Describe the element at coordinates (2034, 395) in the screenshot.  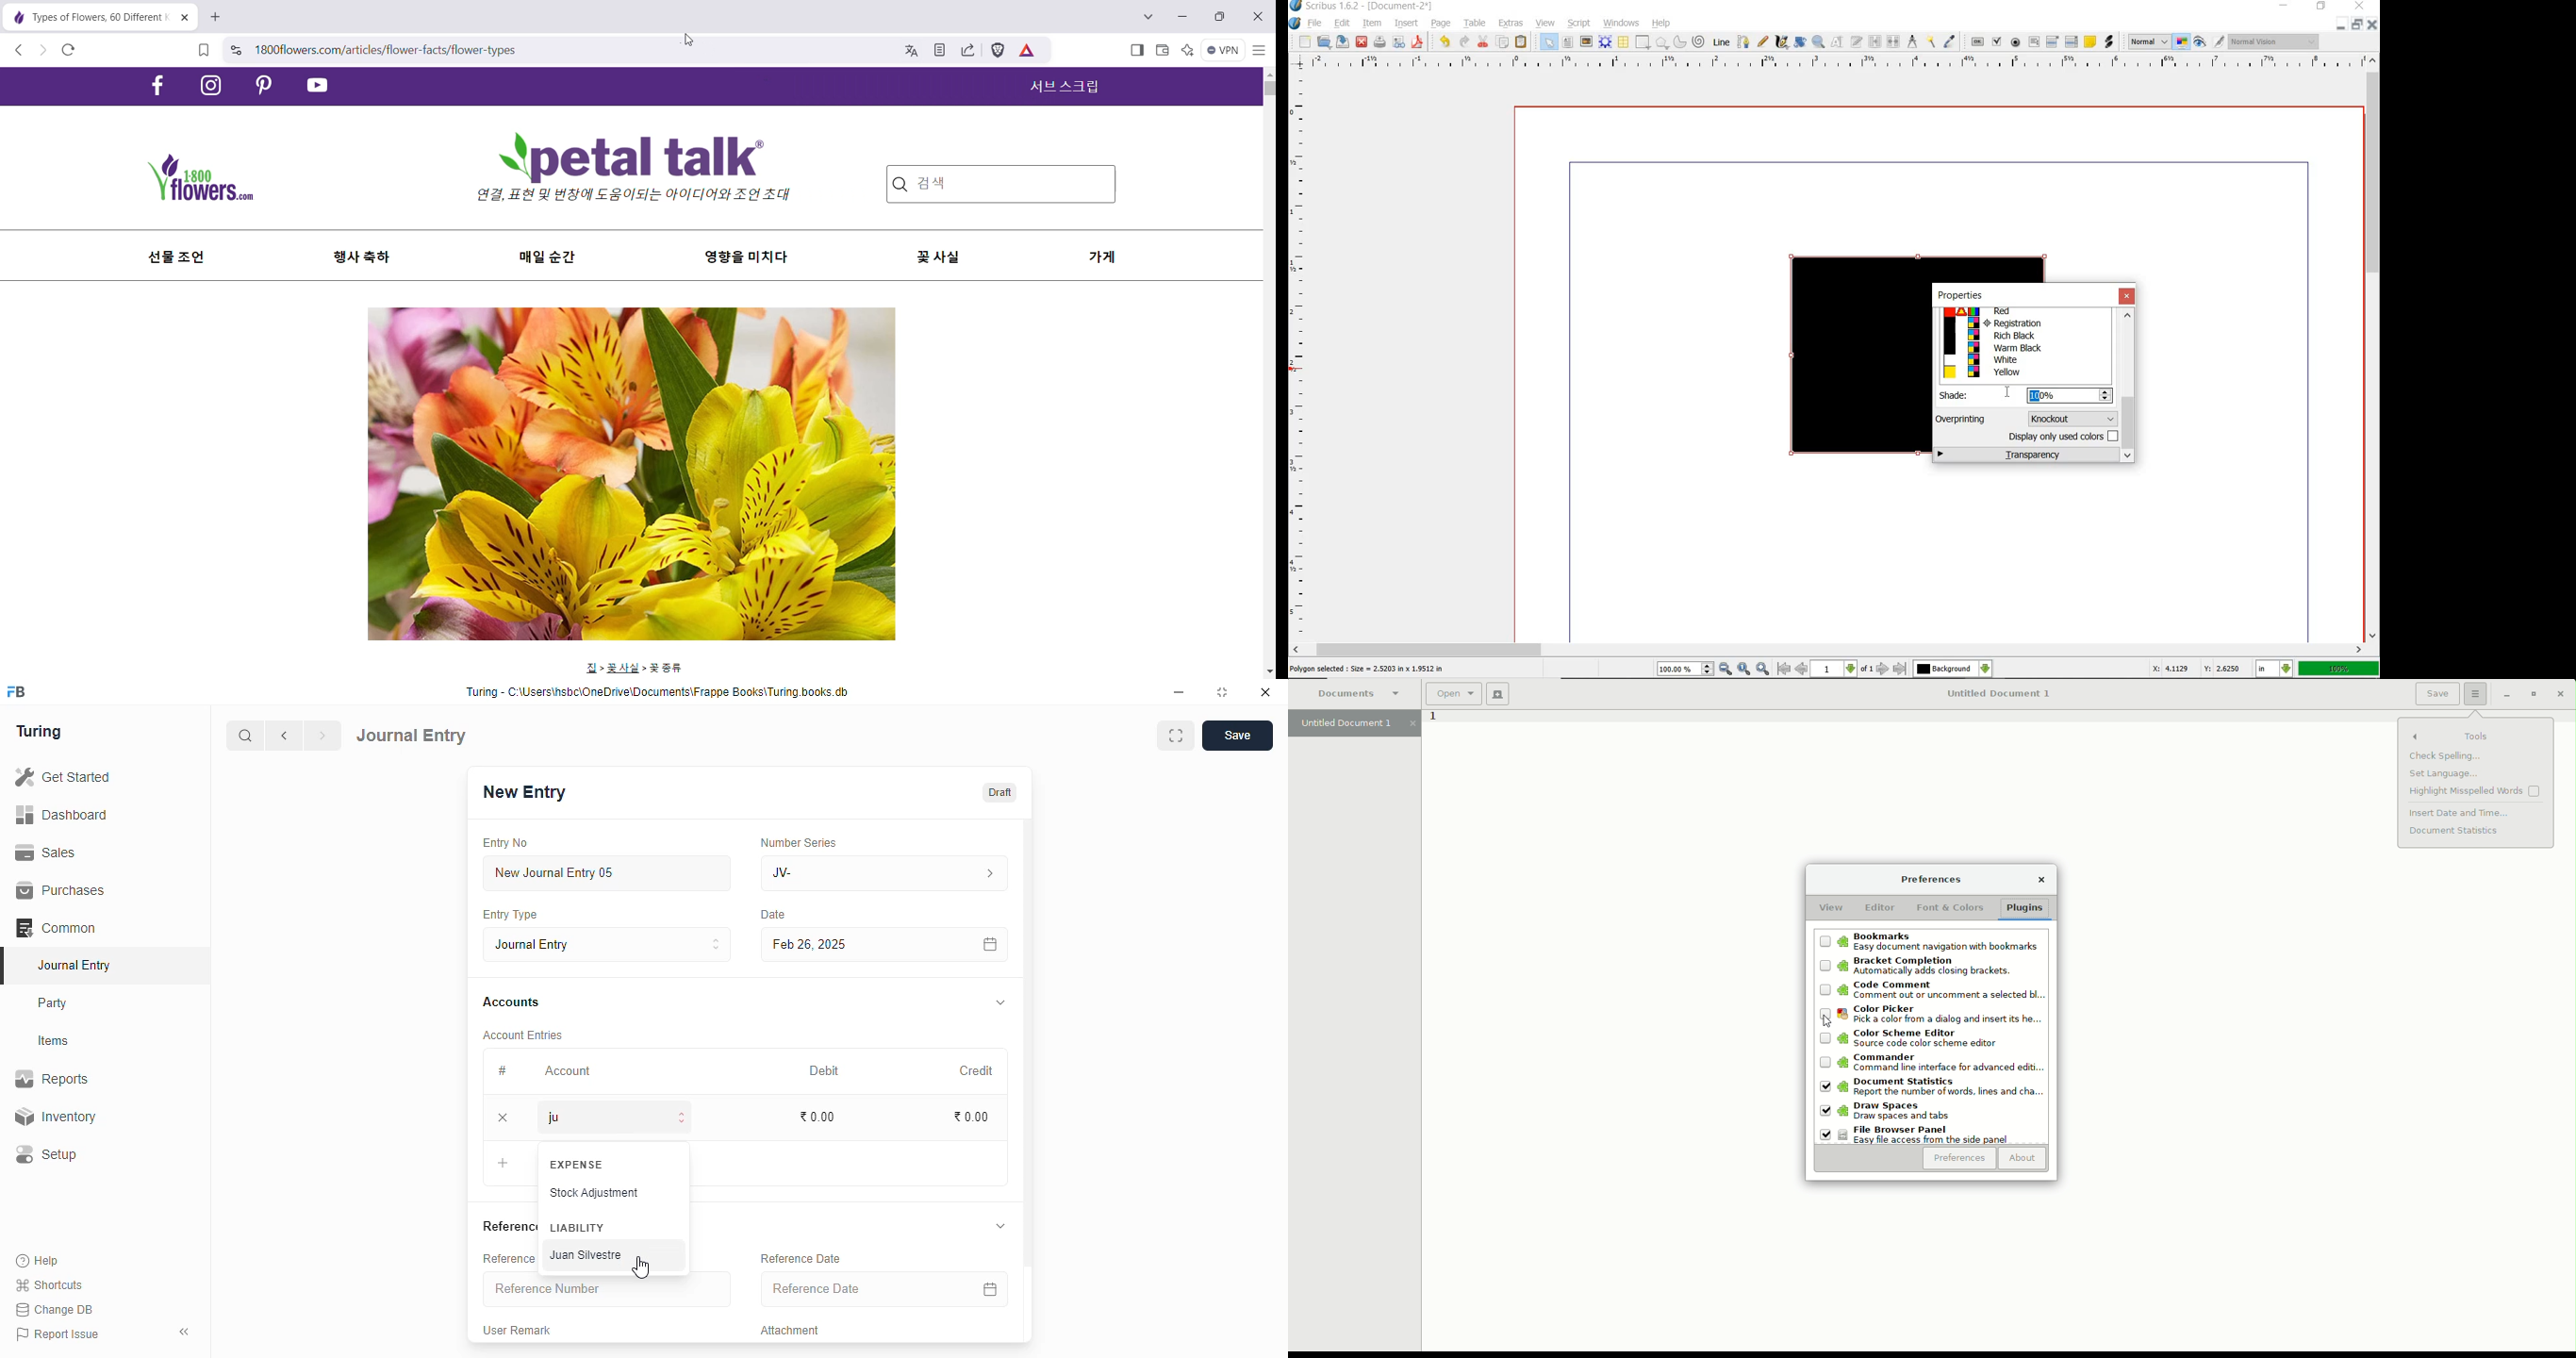
I see `10` at that location.